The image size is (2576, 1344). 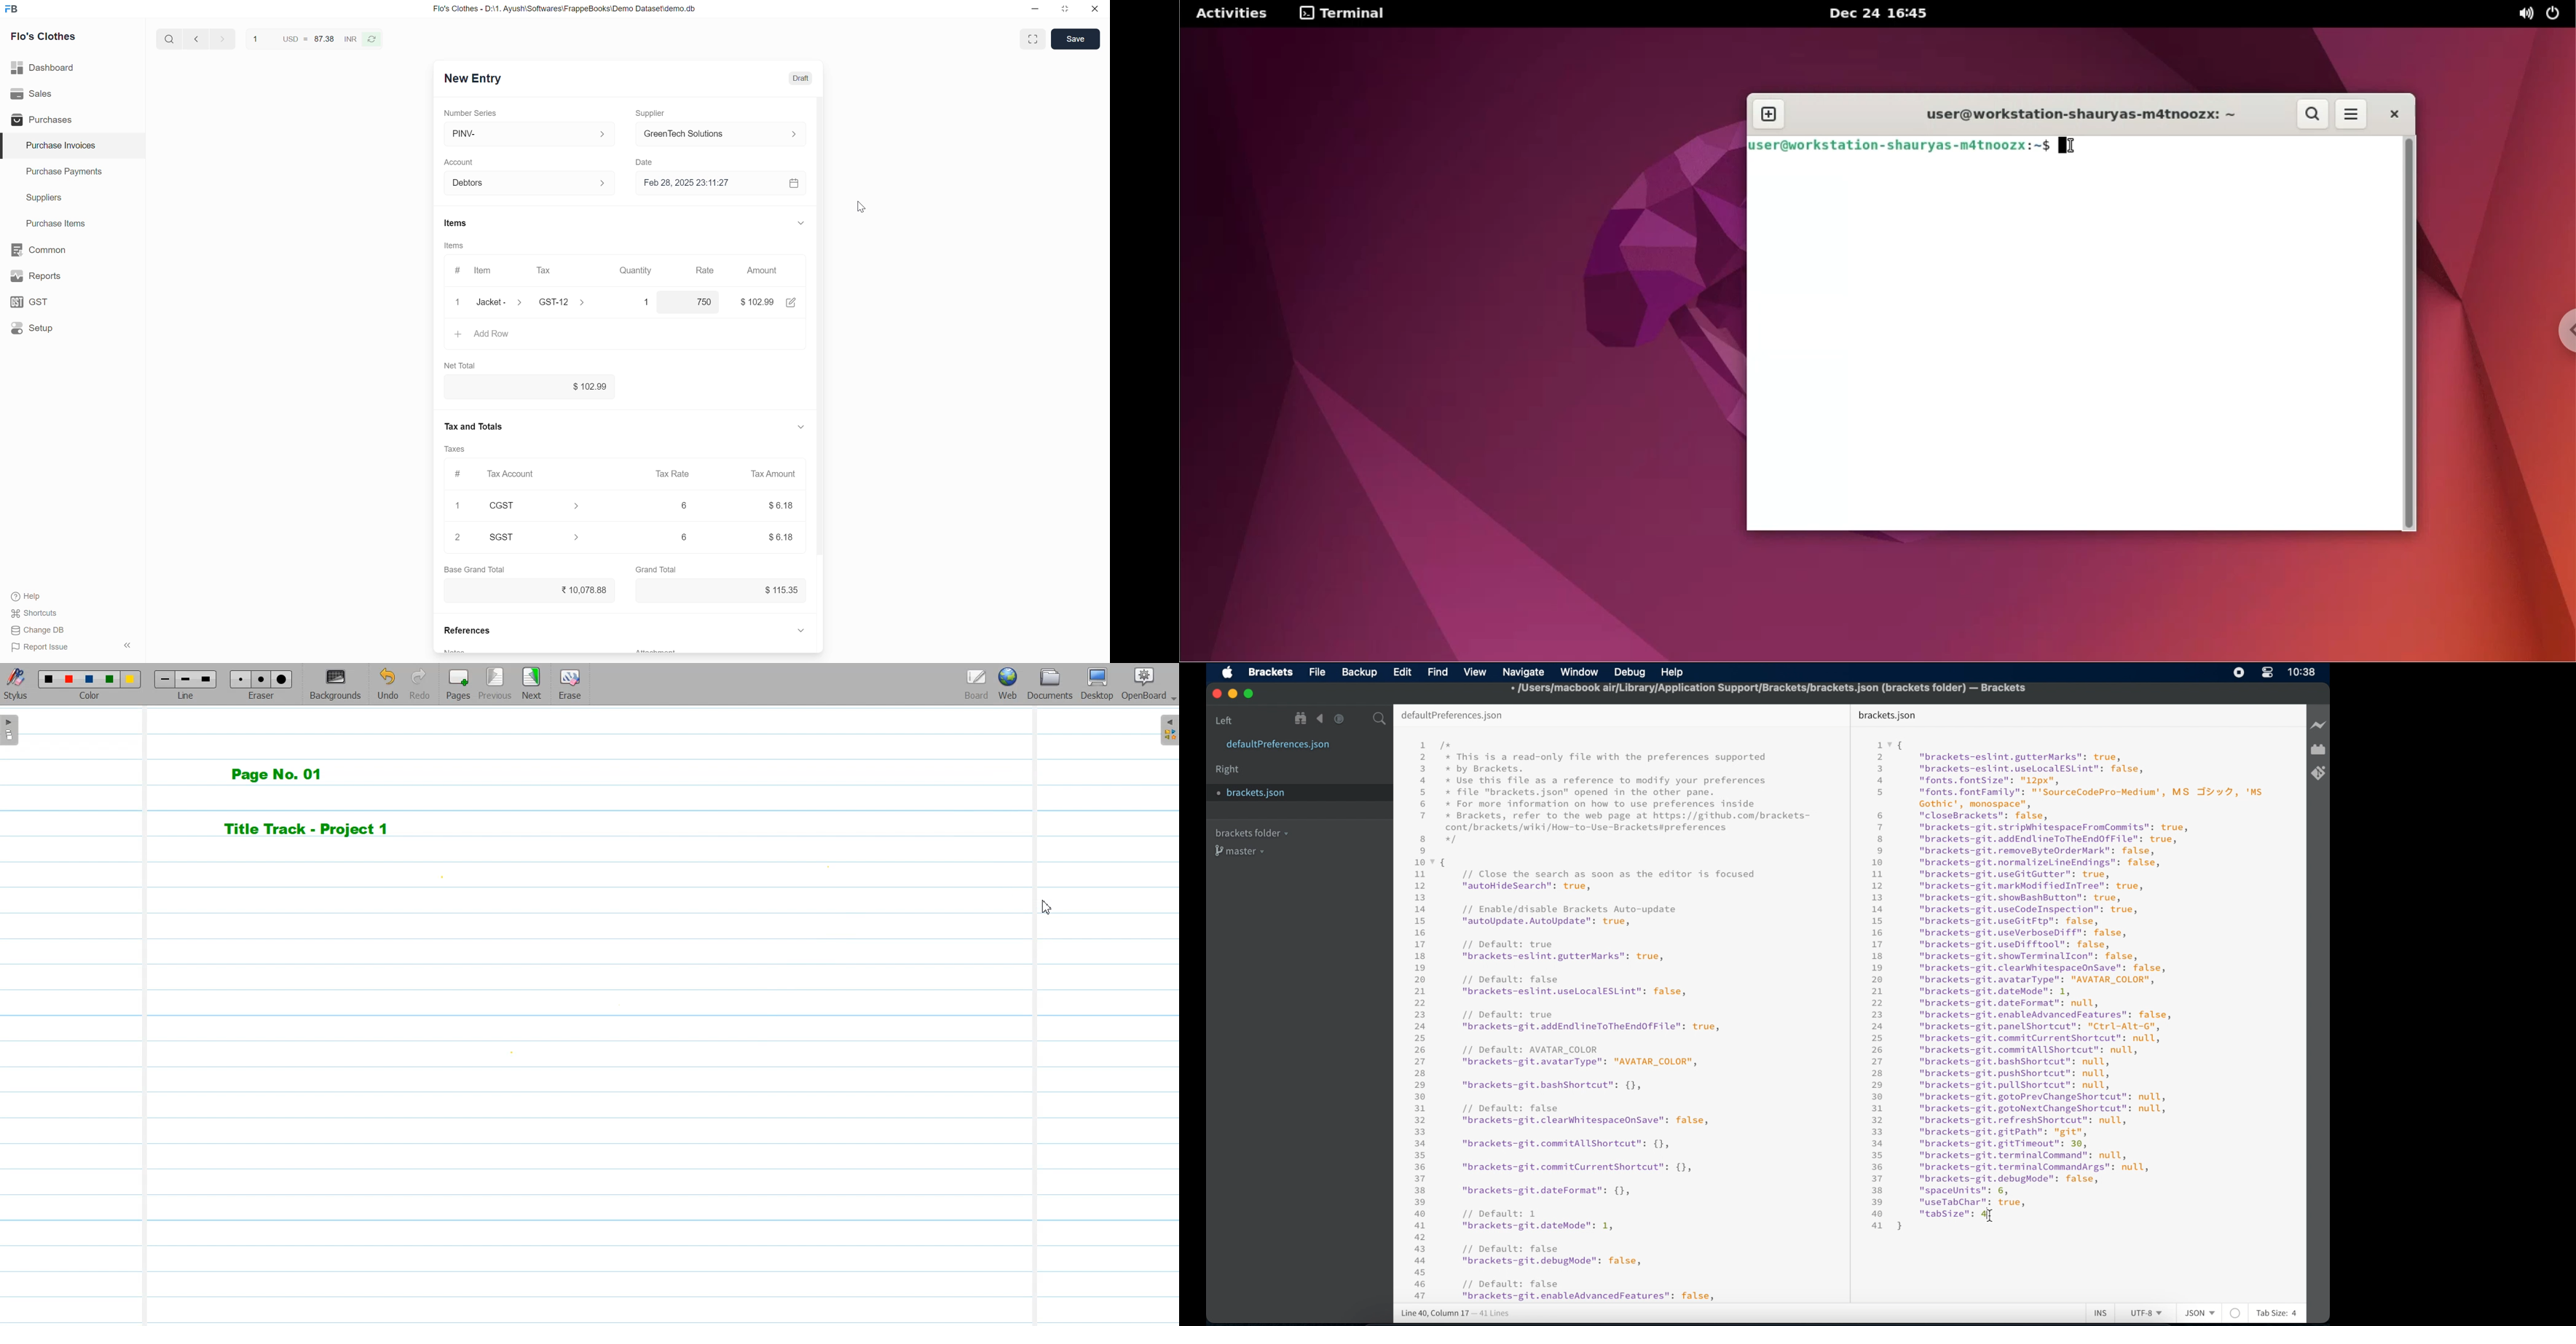 I want to click on show file in  tree, so click(x=1301, y=718).